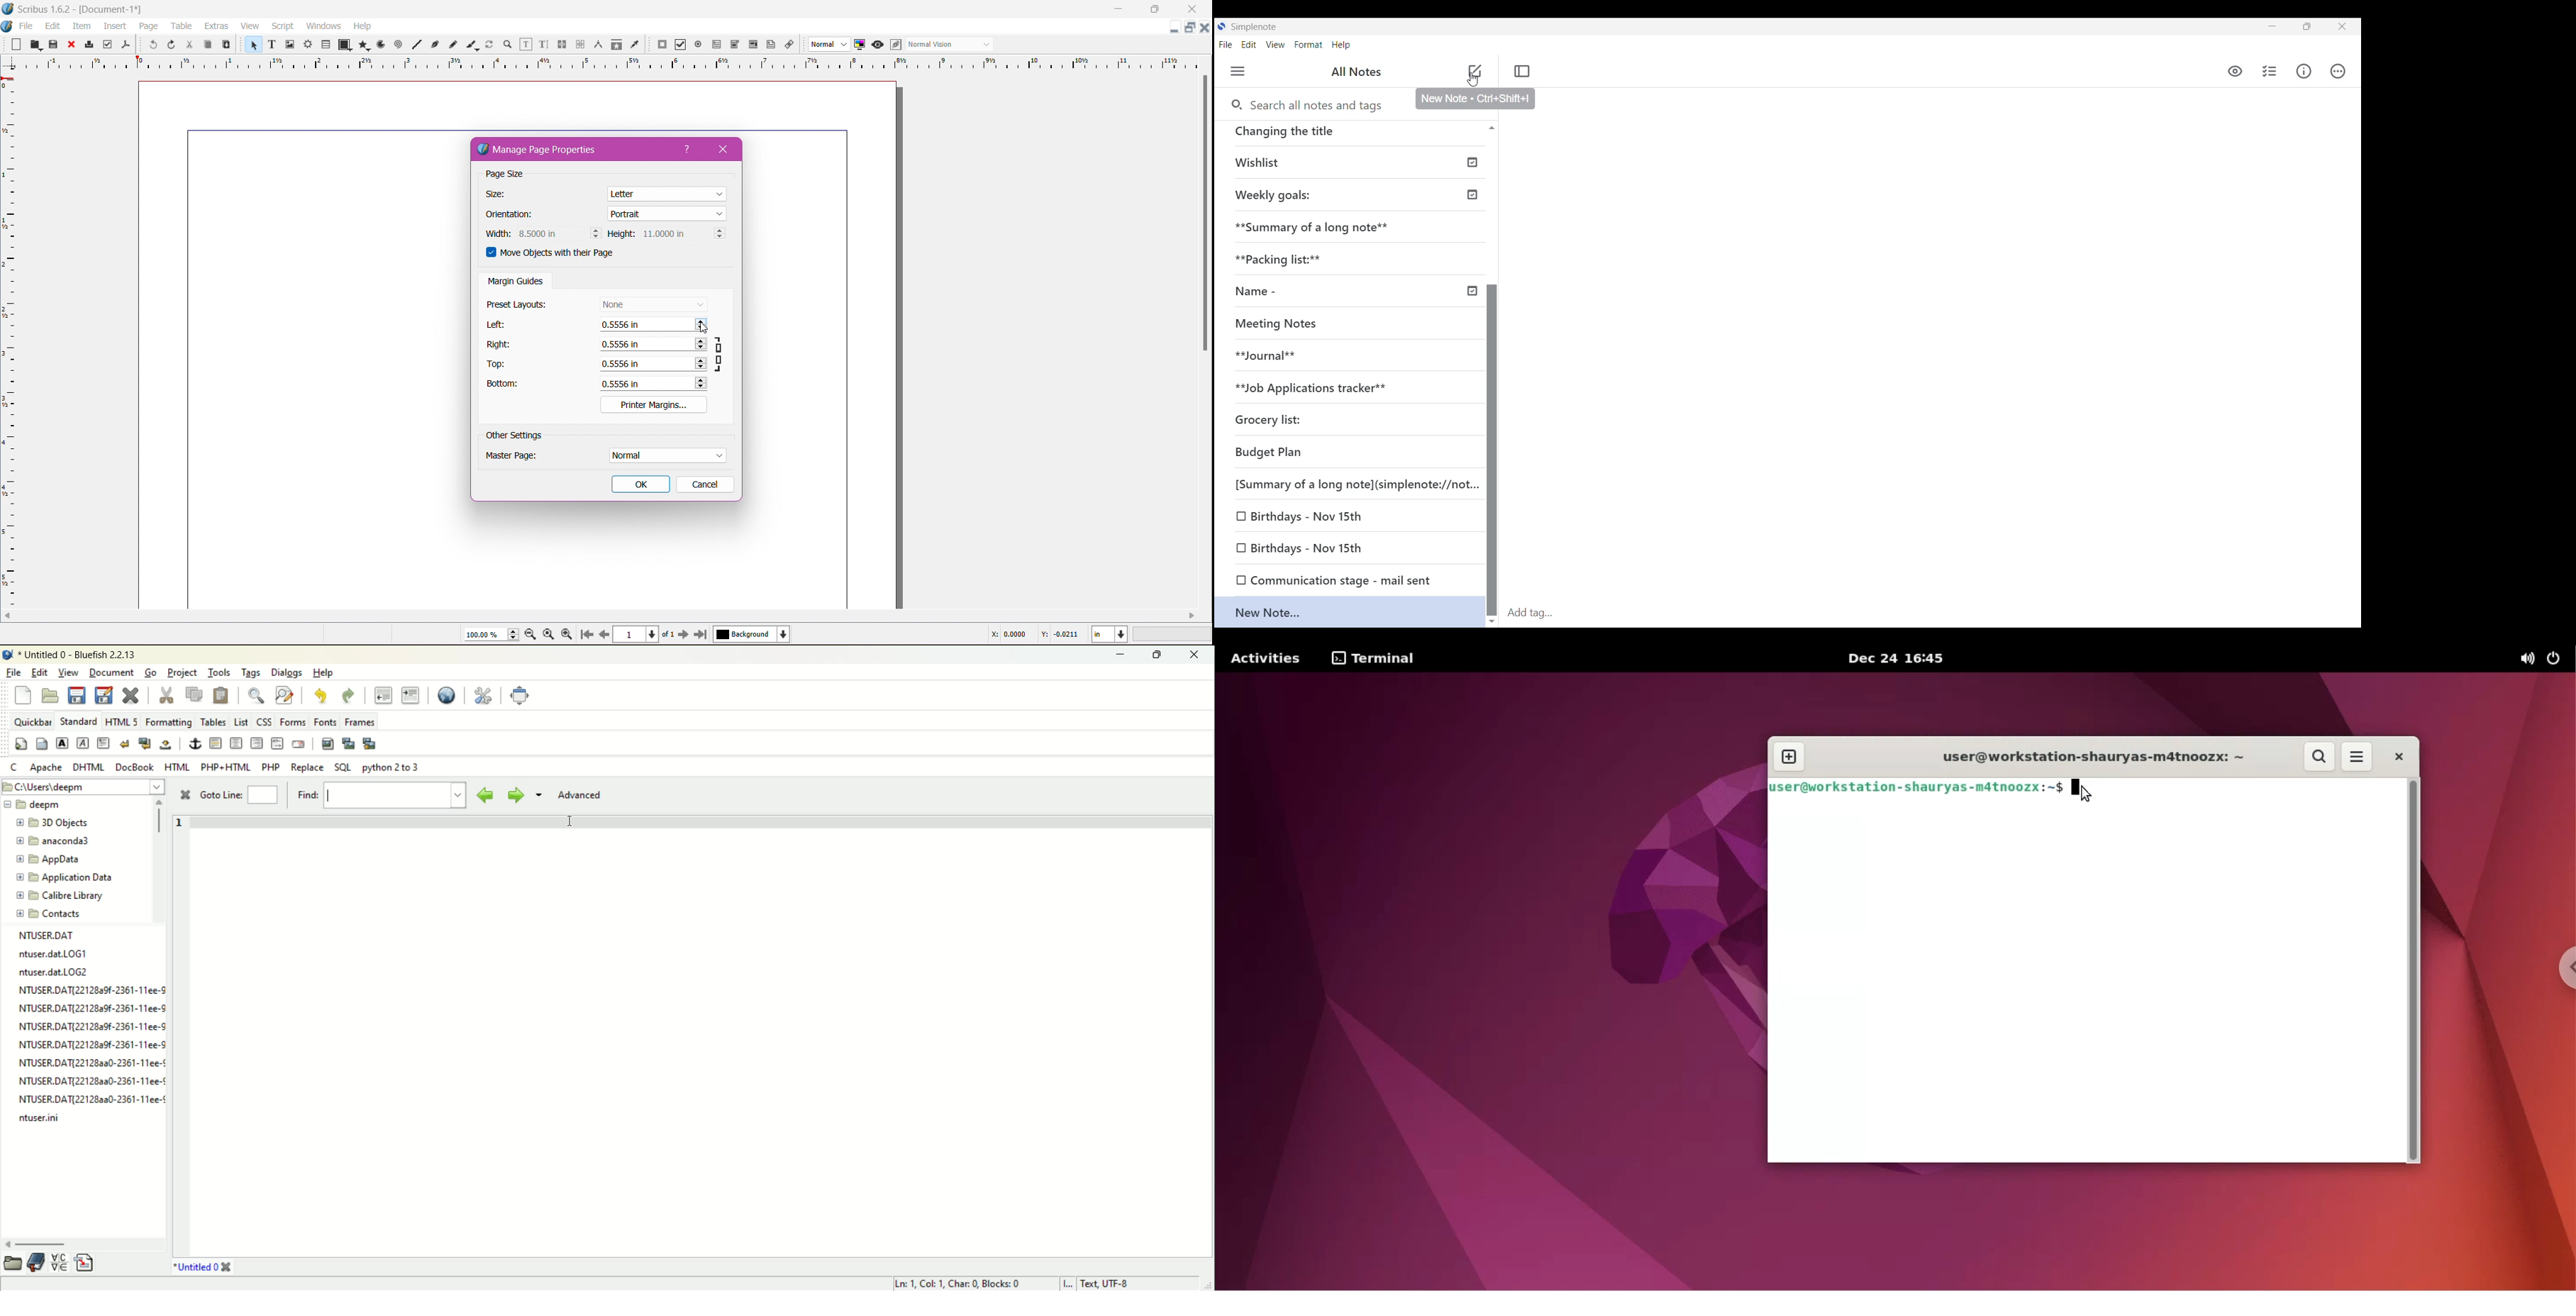 This screenshot has width=2576, height=1316. Describe the element at coordinates (1474, 72) in the screenshot. I see `Add note` at that location.